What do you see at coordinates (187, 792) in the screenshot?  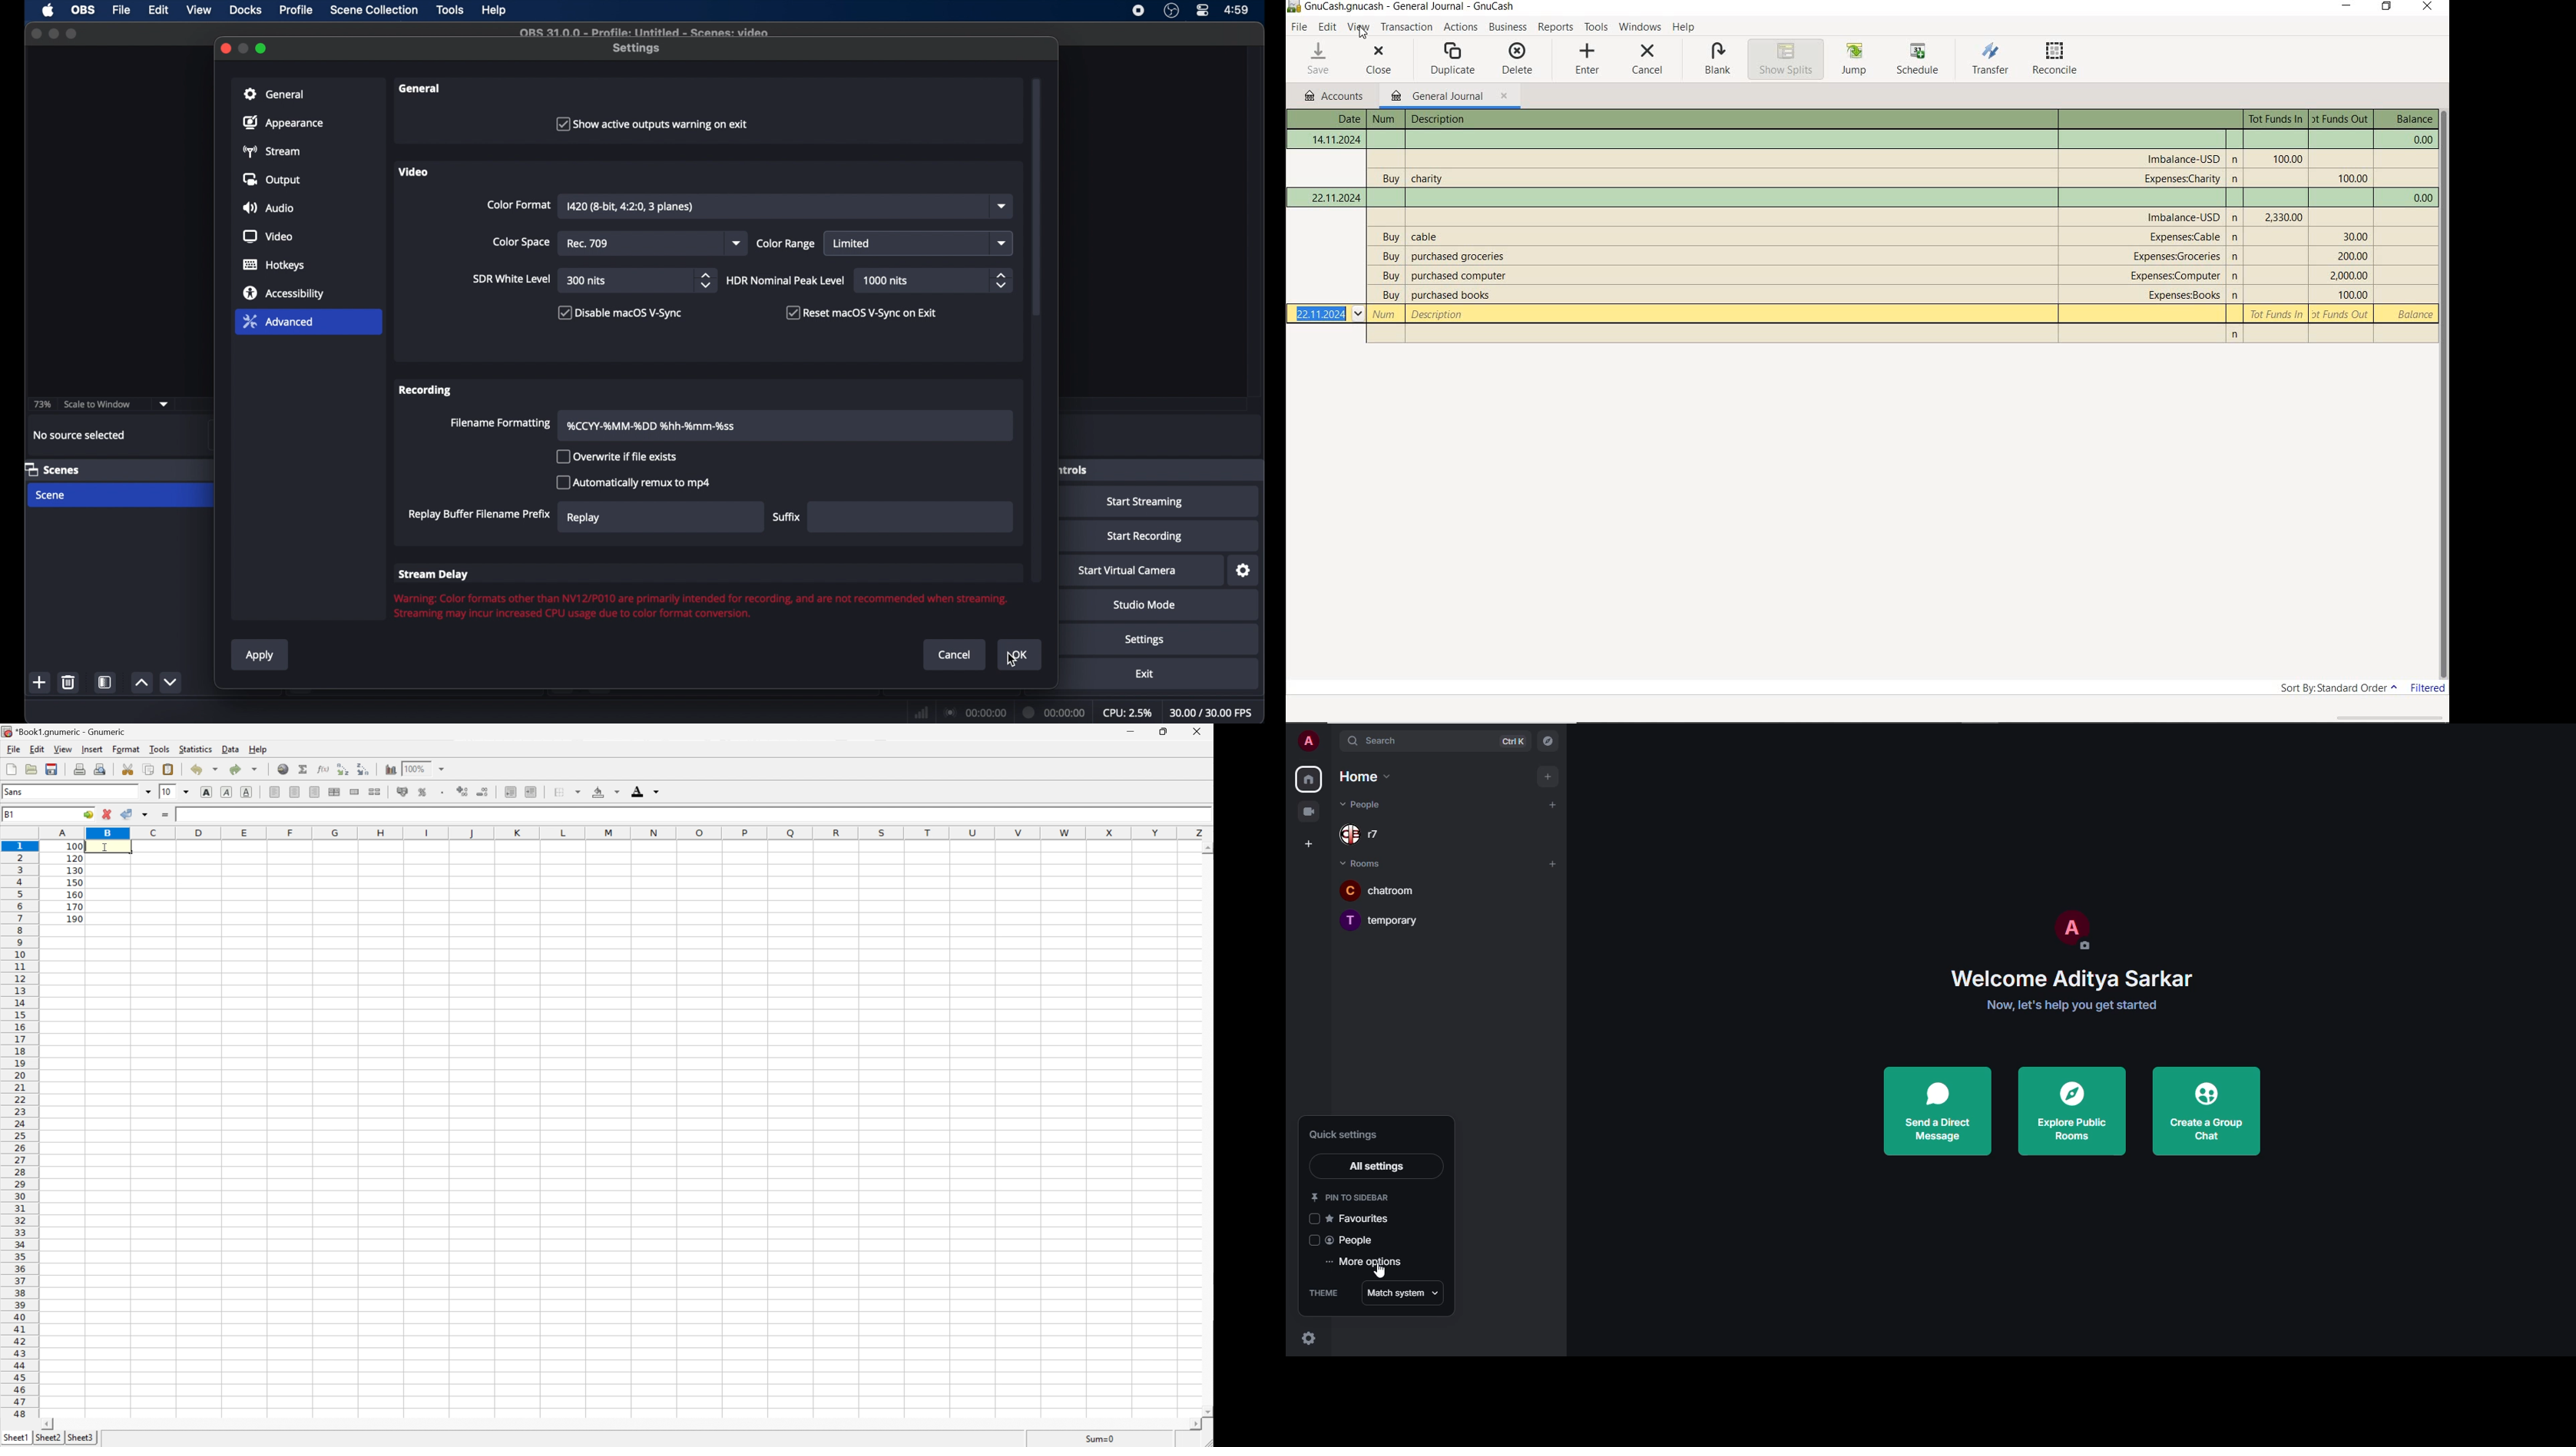 I see `Drop Down` at bounding box center [187, 792].